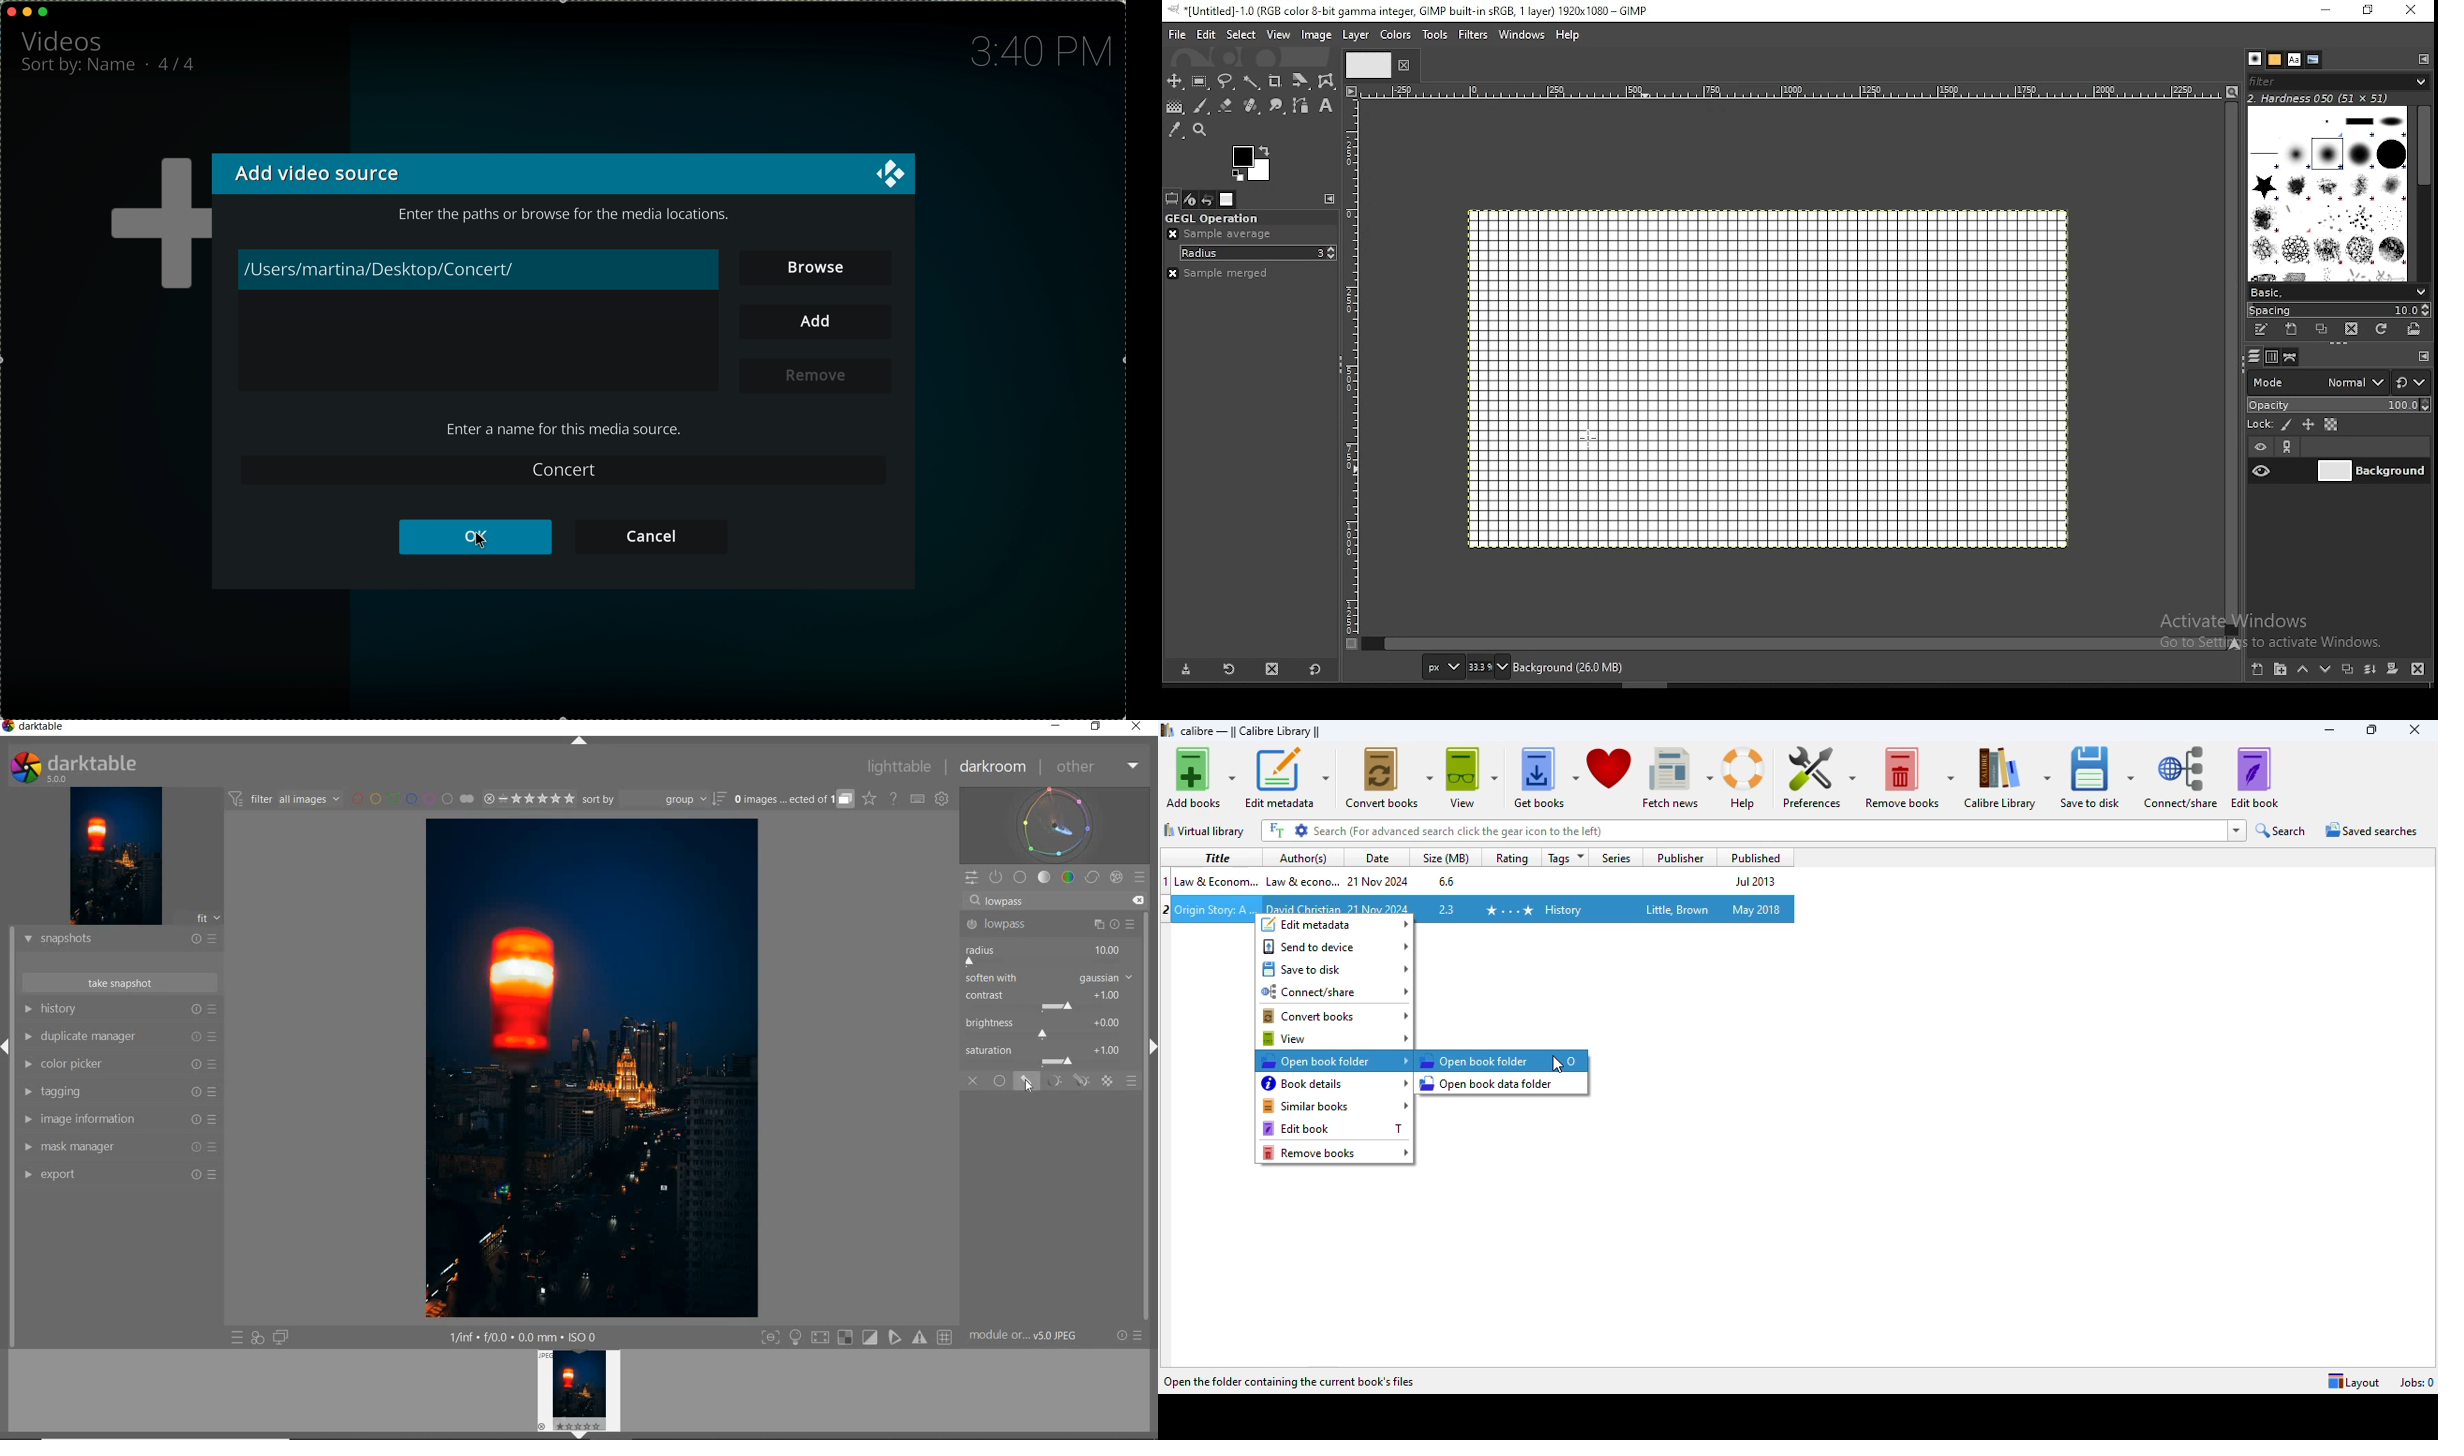  I want to click on QUICK ACCESS FOR APPLYING ANY OF YOUR STYLES, so click(257, 1338).